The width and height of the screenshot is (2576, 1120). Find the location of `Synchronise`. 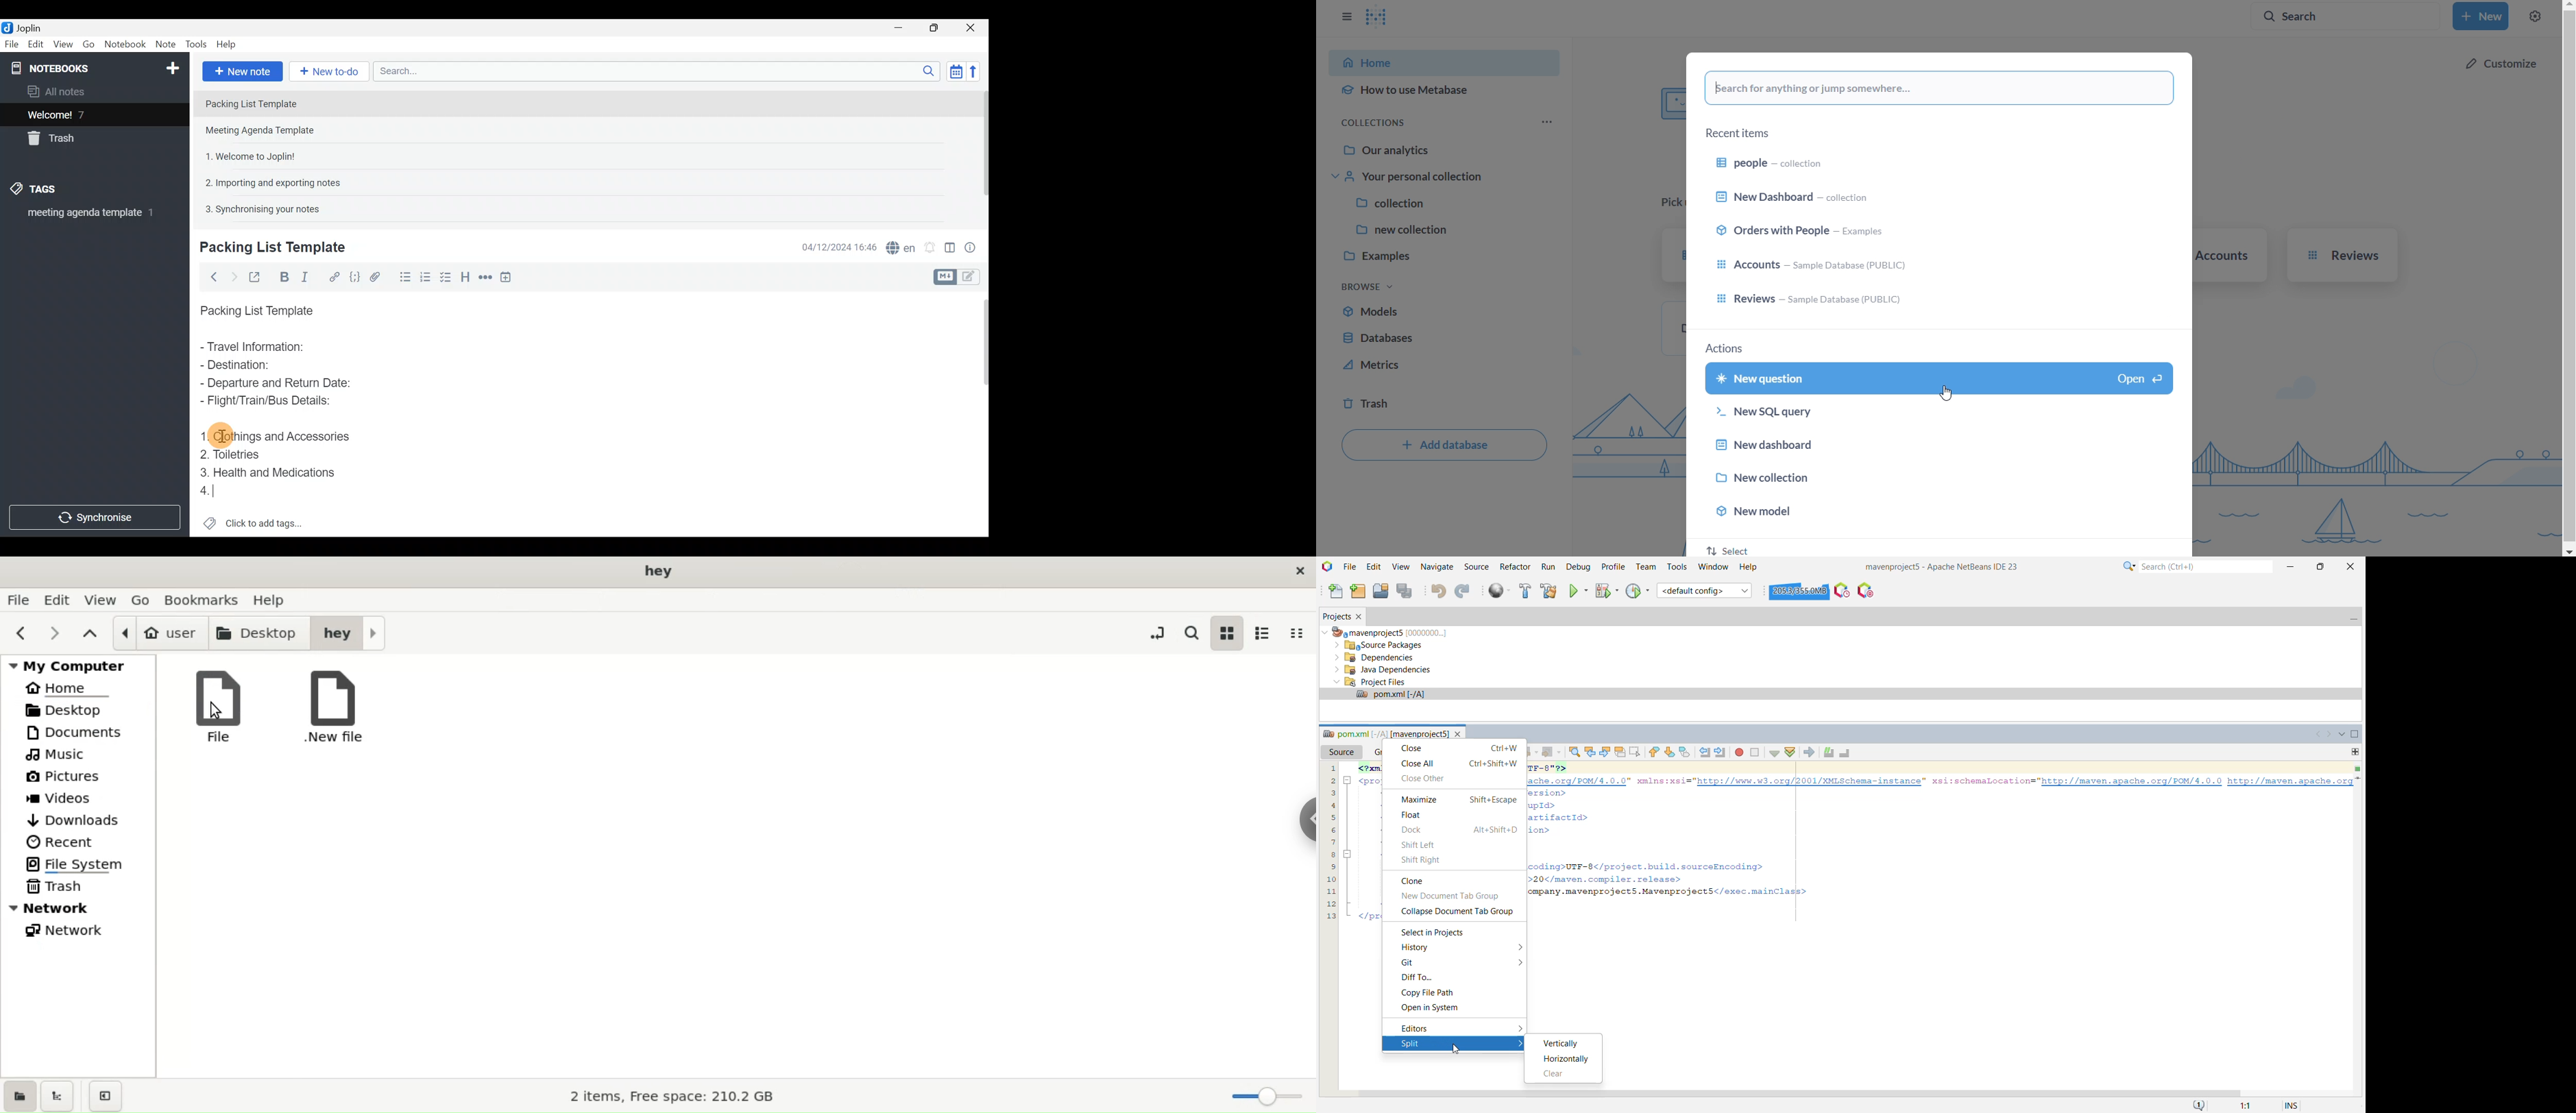

Synchronise is located at coordinates (96, 519).